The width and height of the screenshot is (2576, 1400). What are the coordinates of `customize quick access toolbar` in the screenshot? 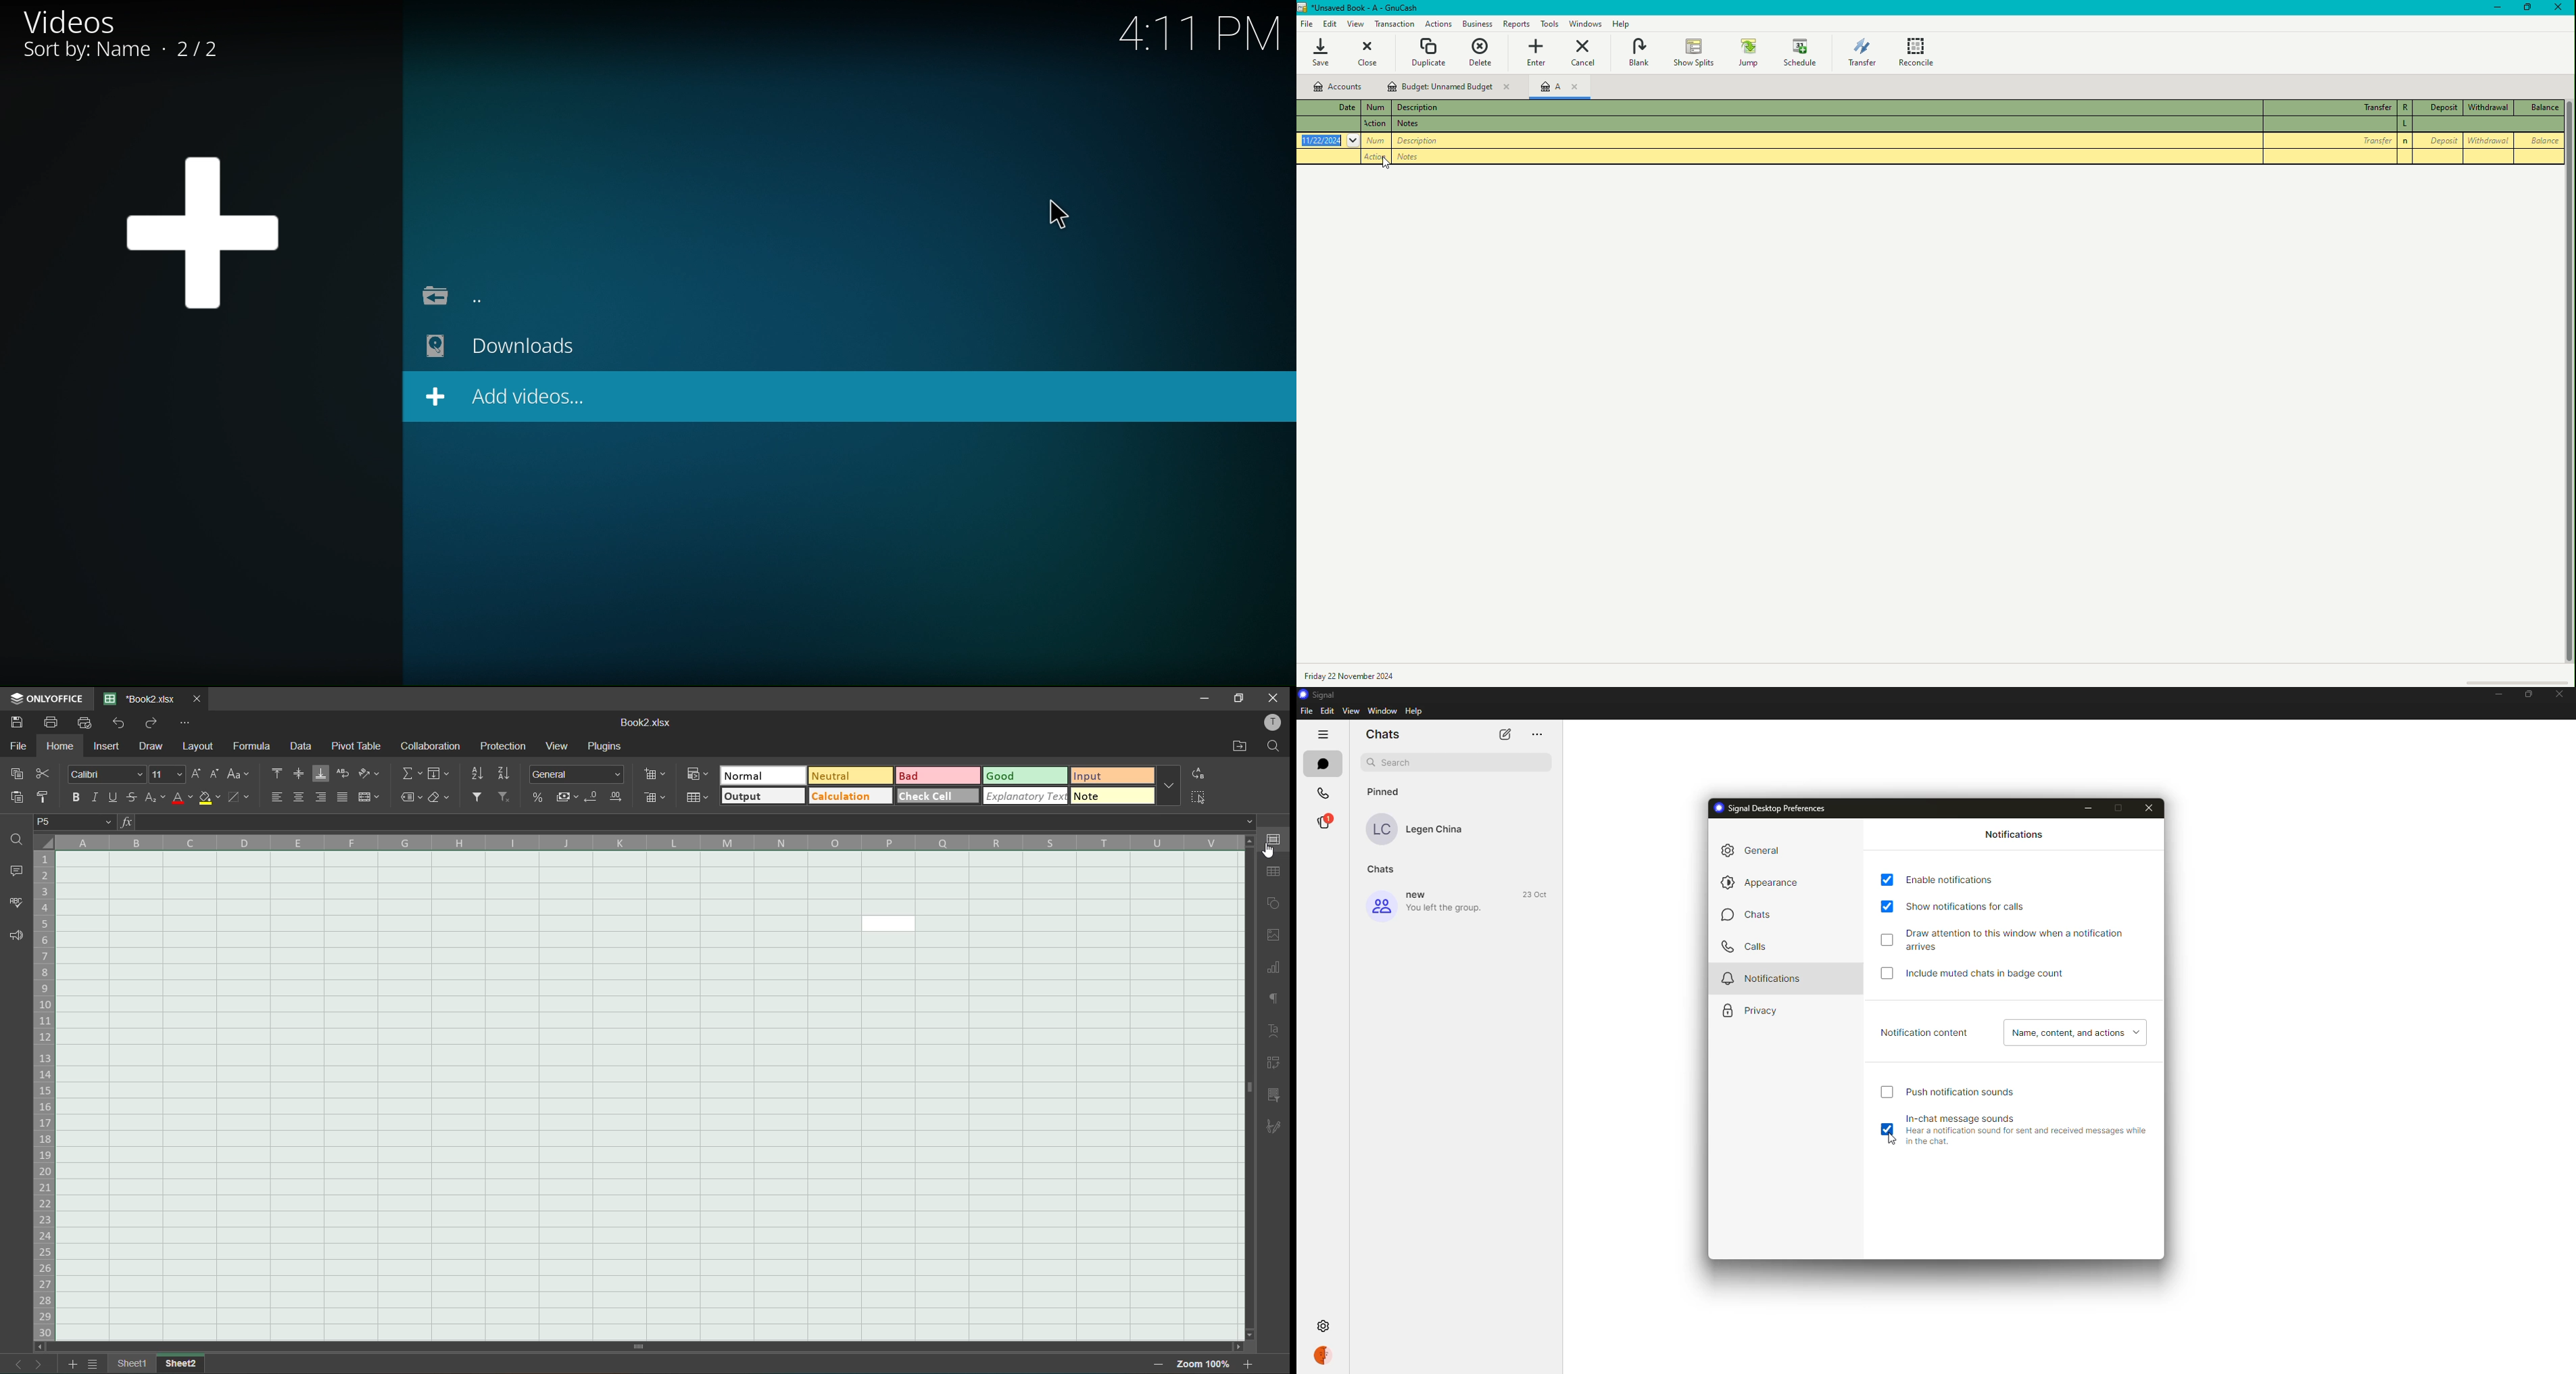 It's located at (186, 724).